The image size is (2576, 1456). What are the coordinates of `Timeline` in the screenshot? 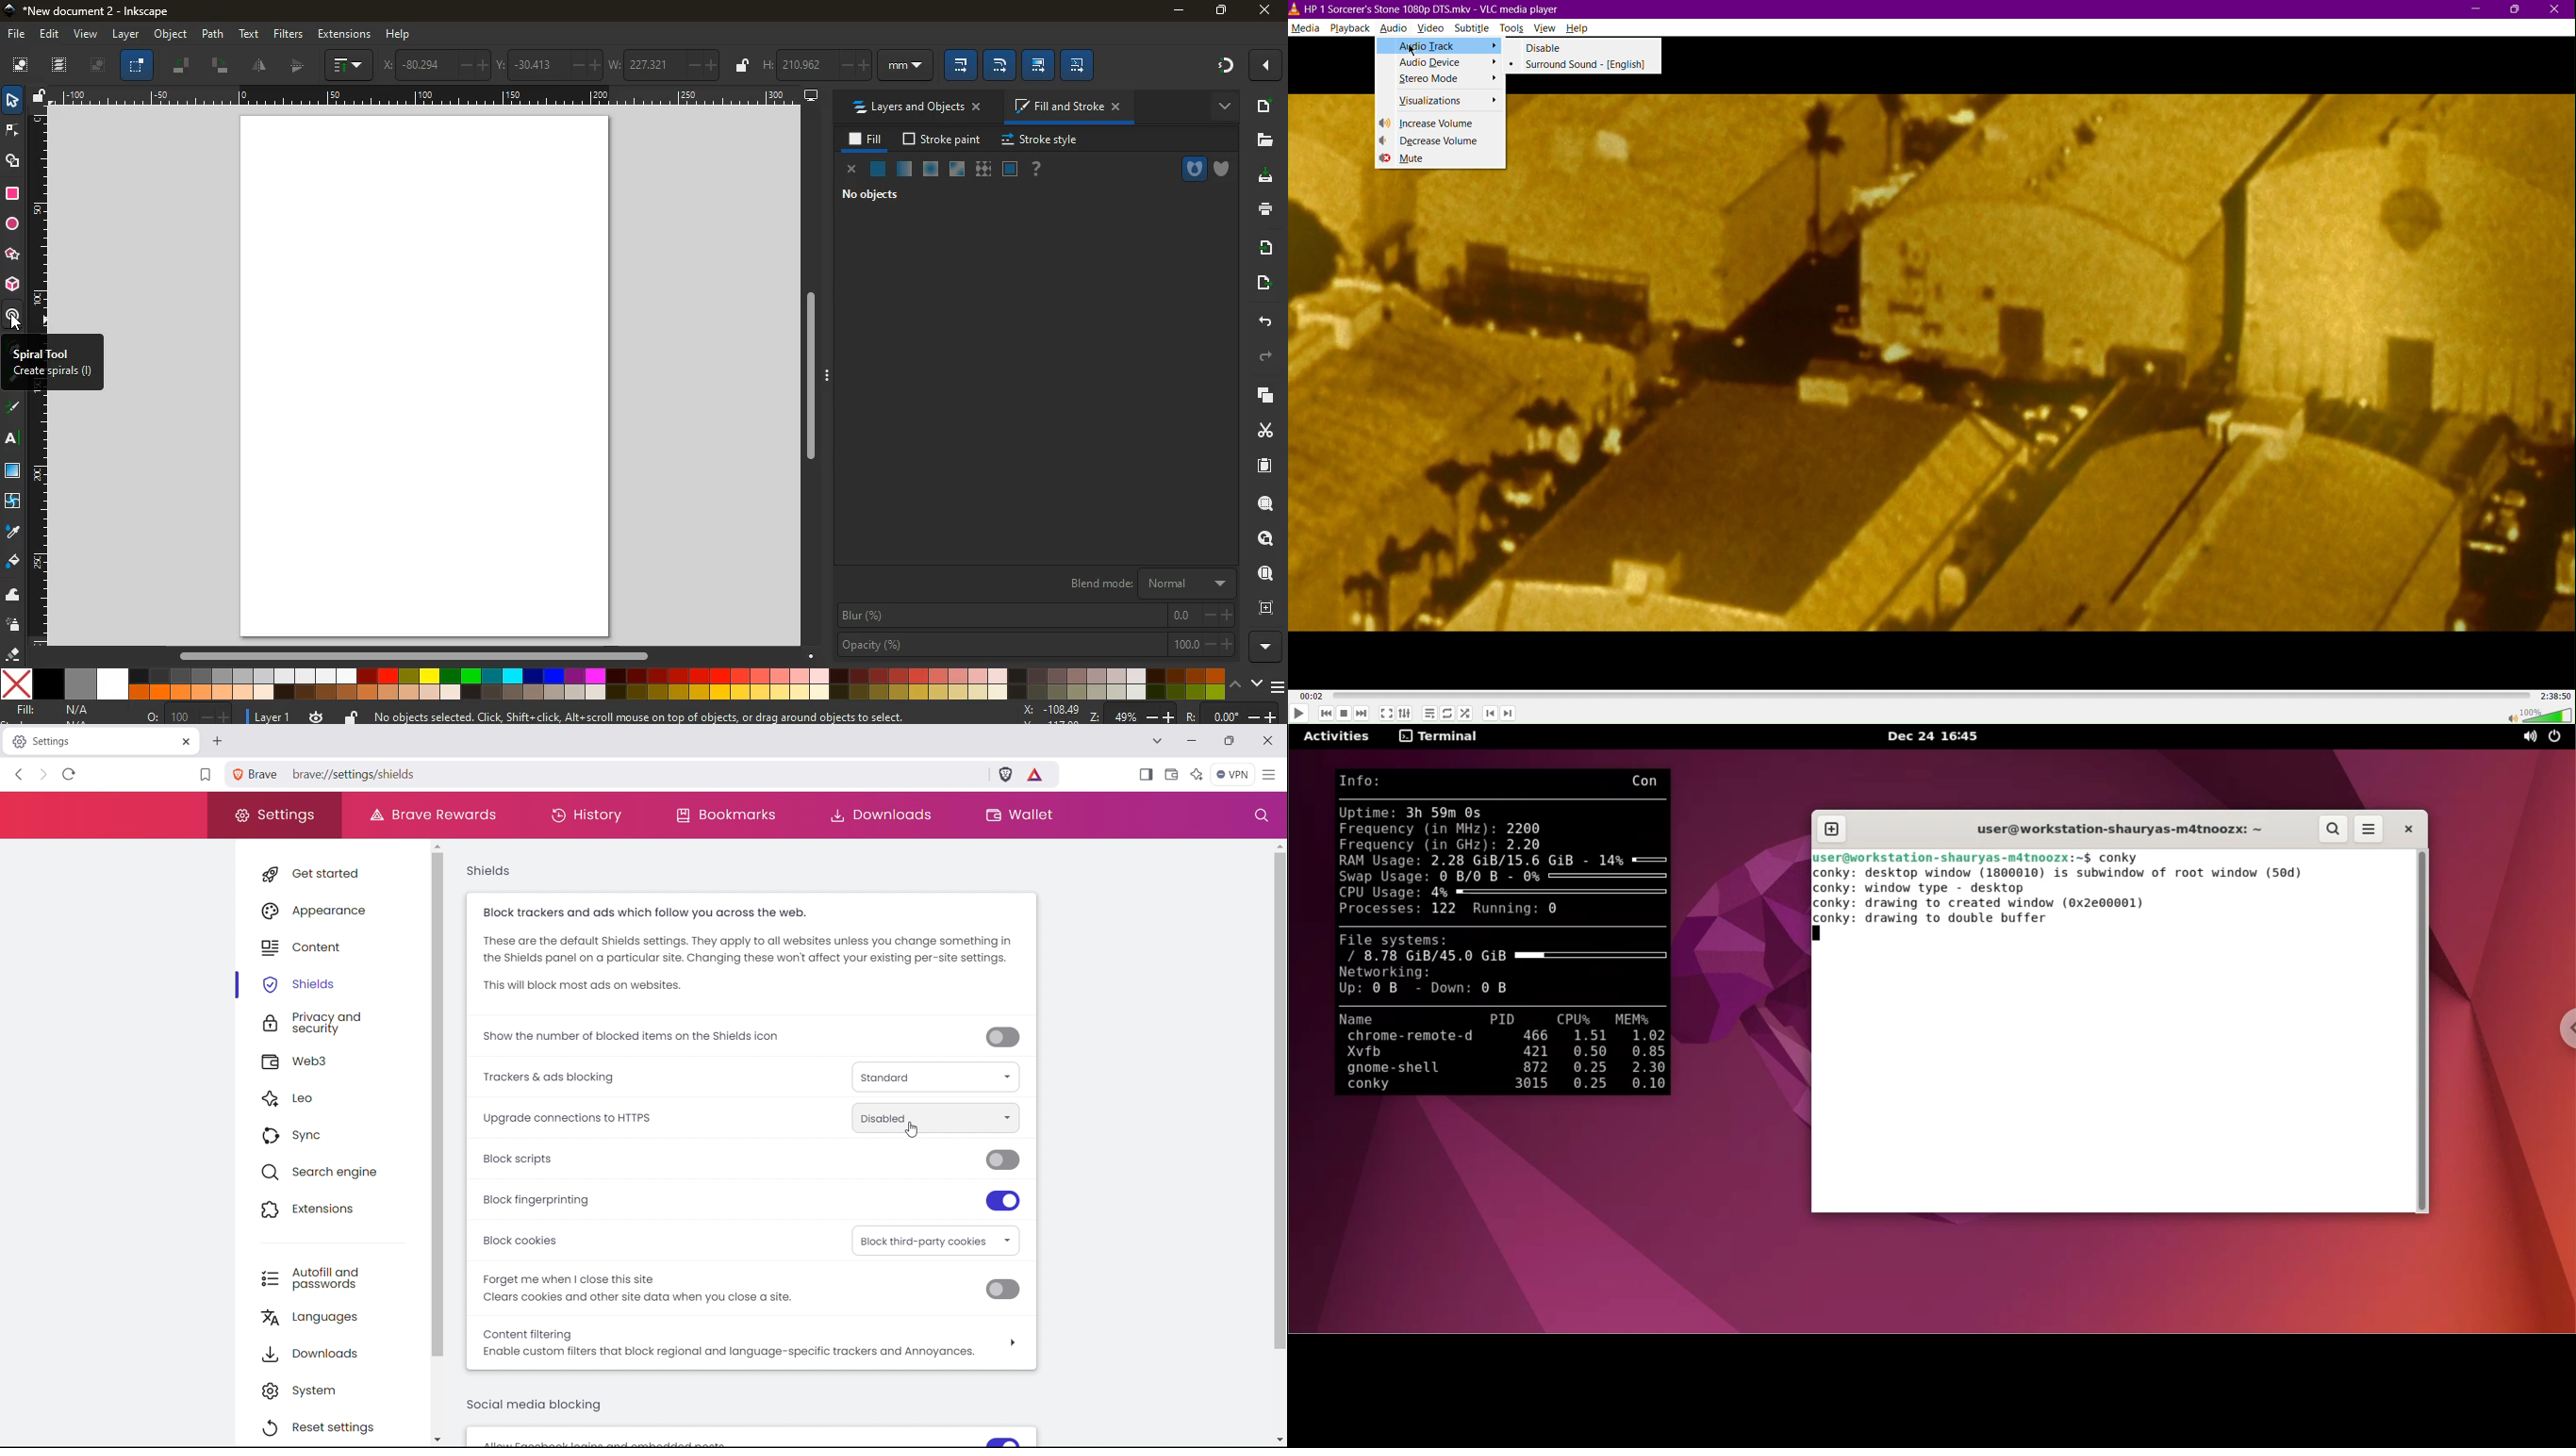 It's located at (1930, 695).